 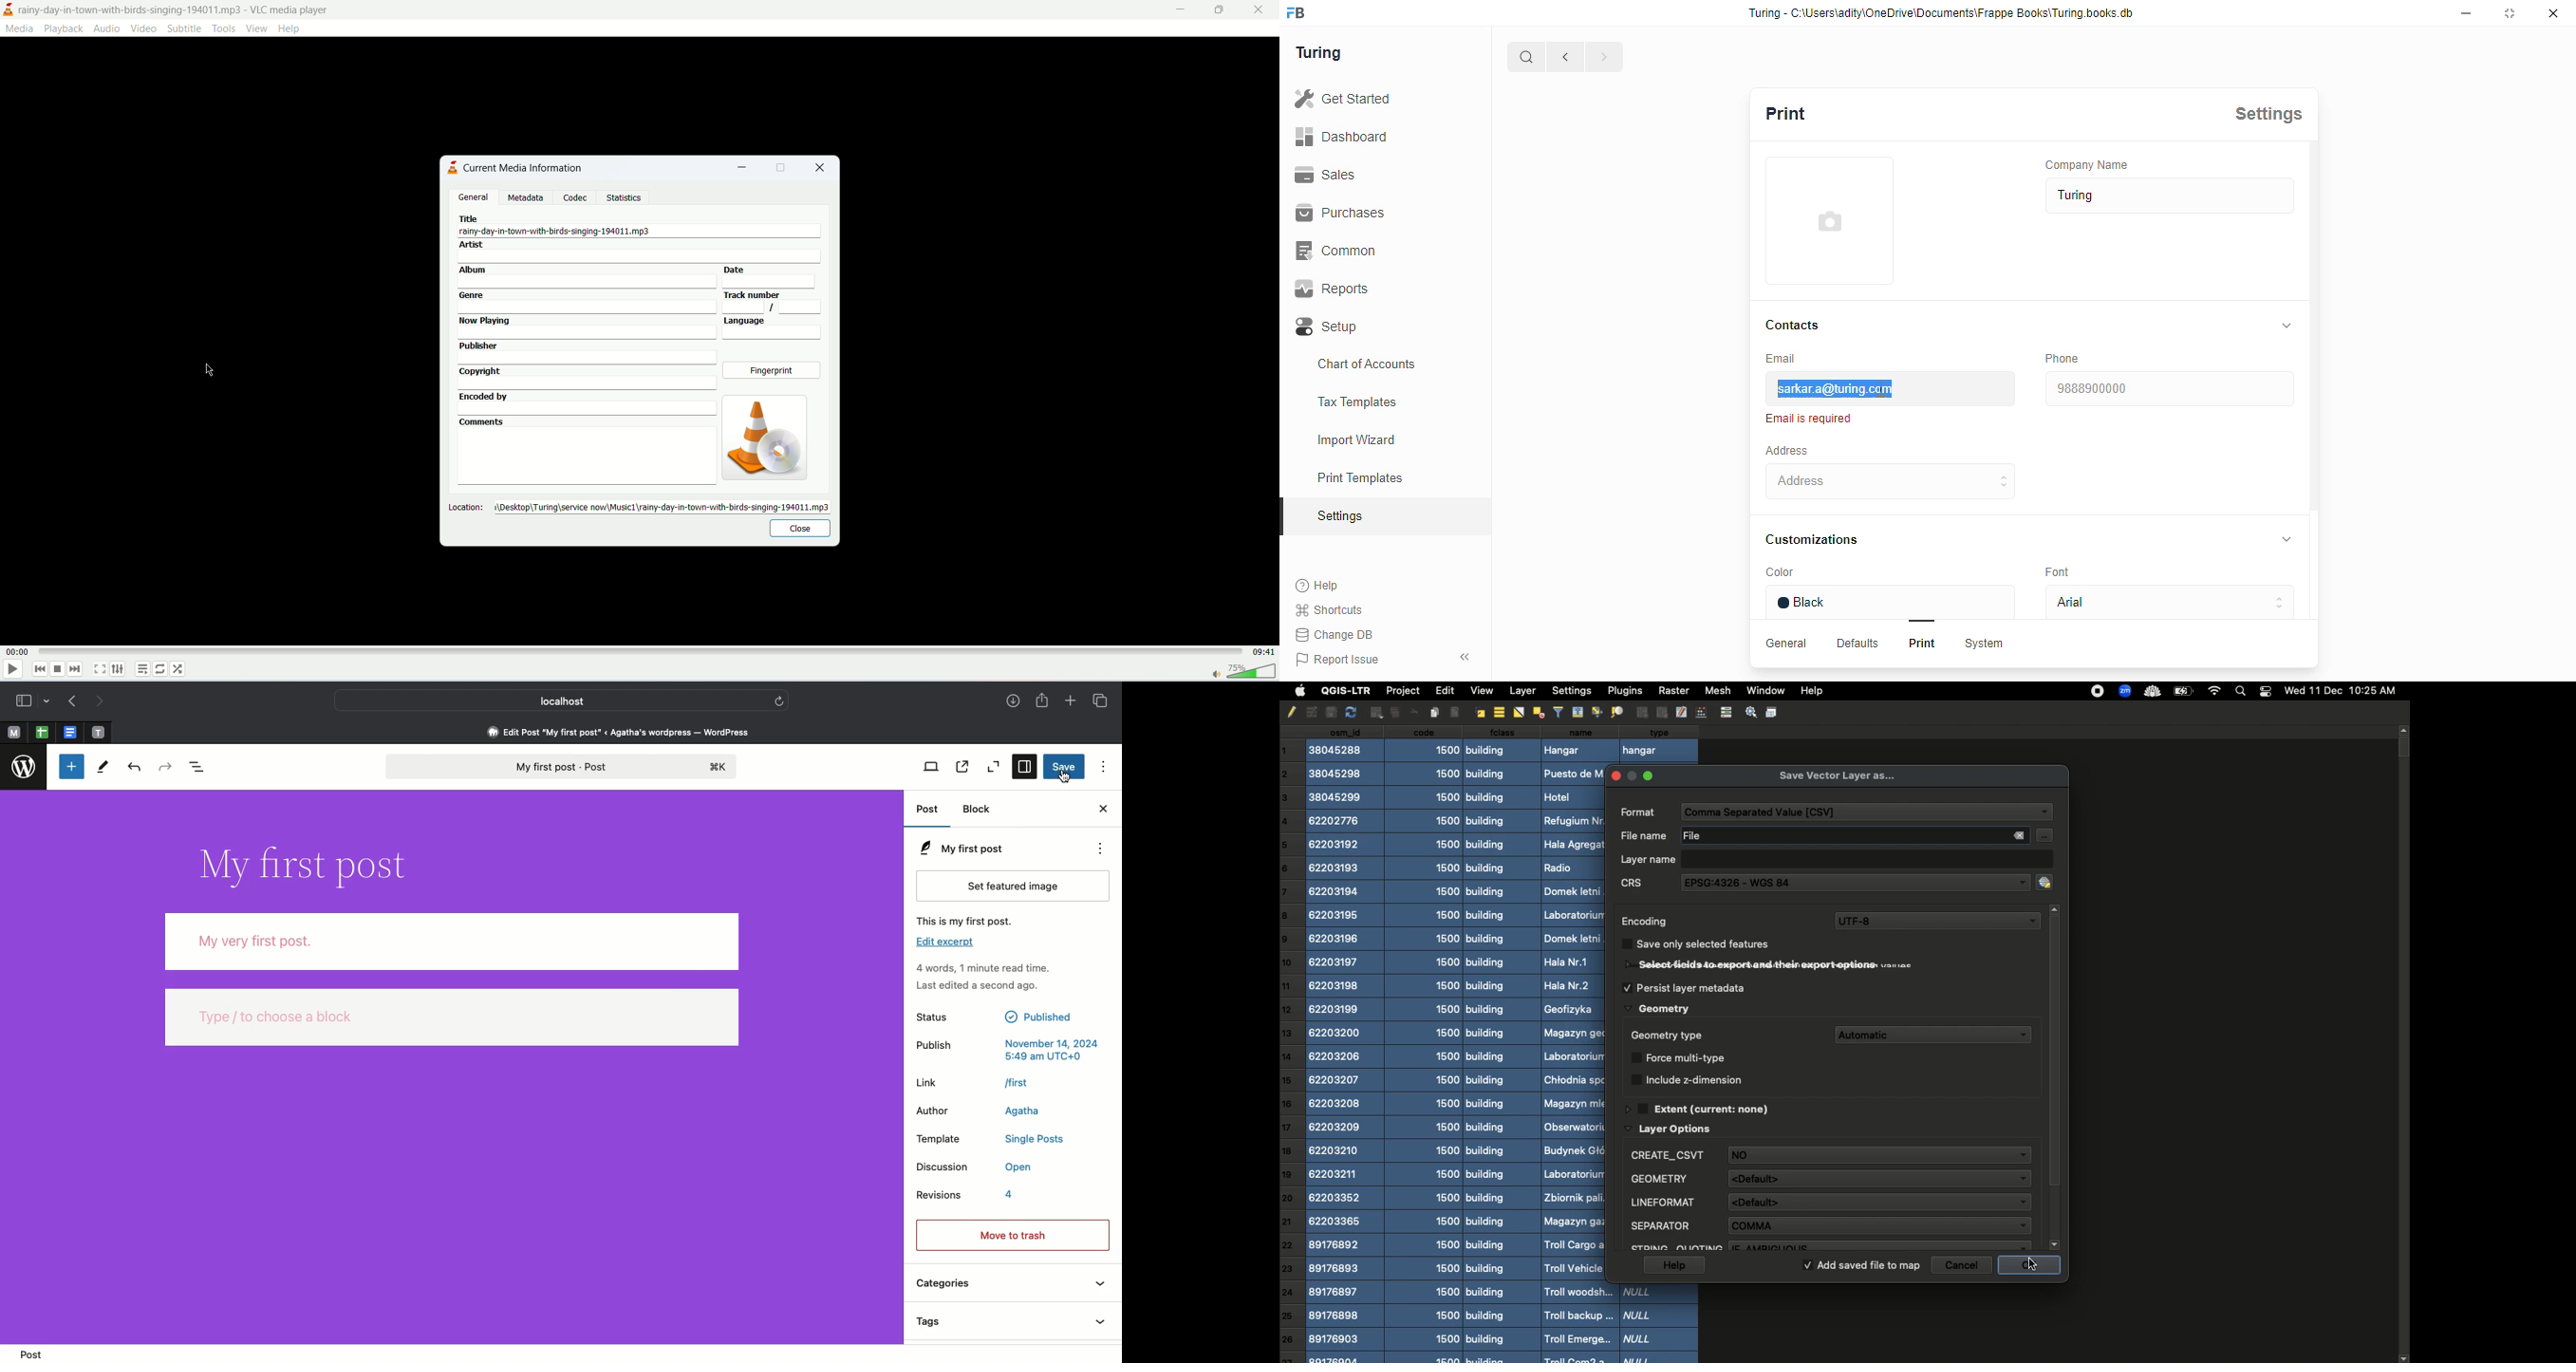 I want to click on copyright, so click(x=591, y=377).